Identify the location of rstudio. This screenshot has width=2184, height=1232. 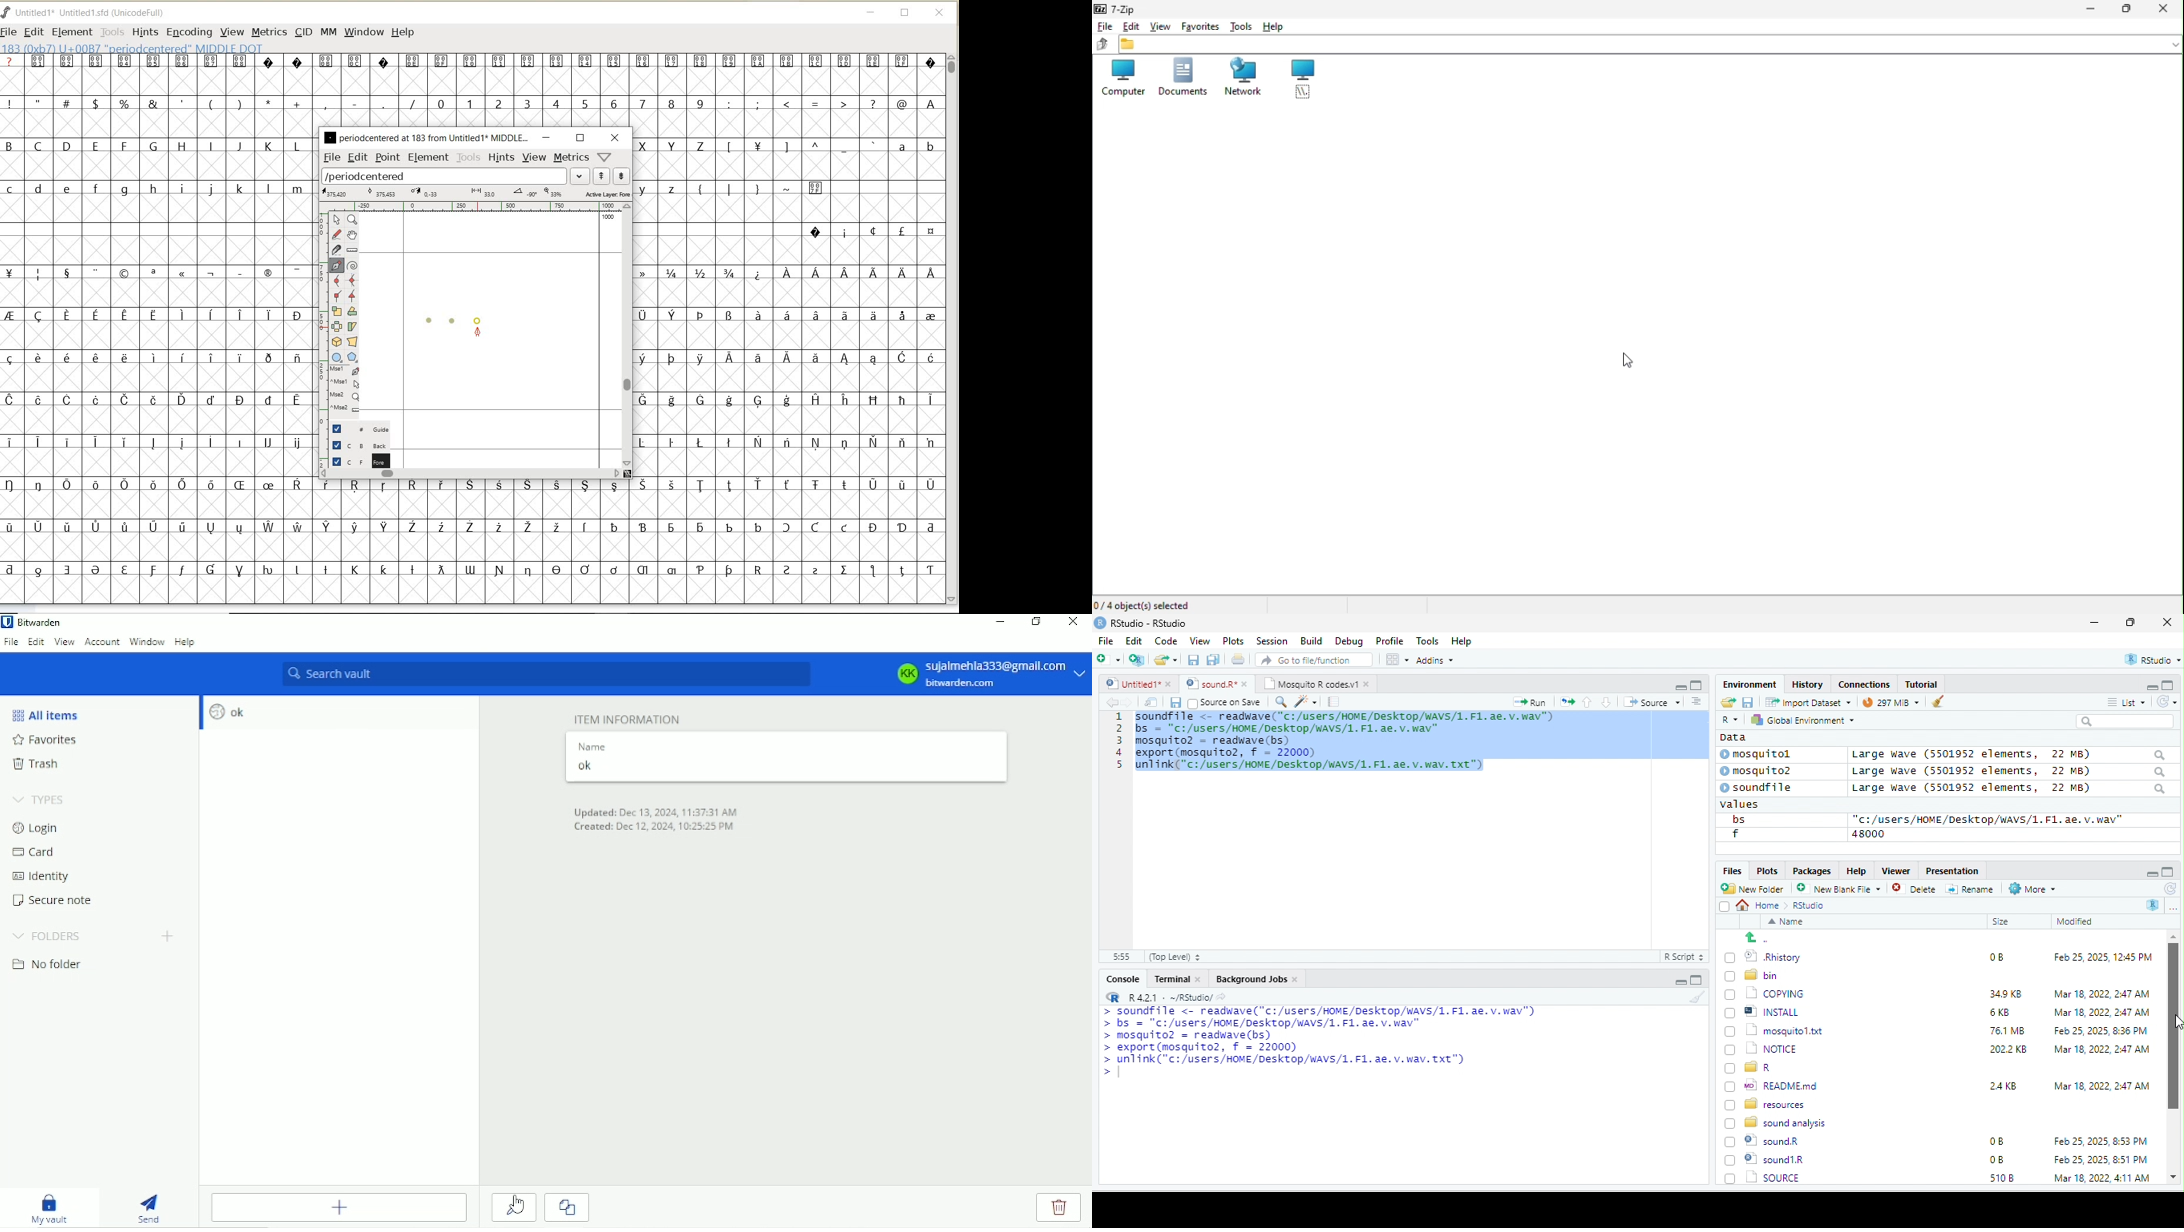
(2150, 661).